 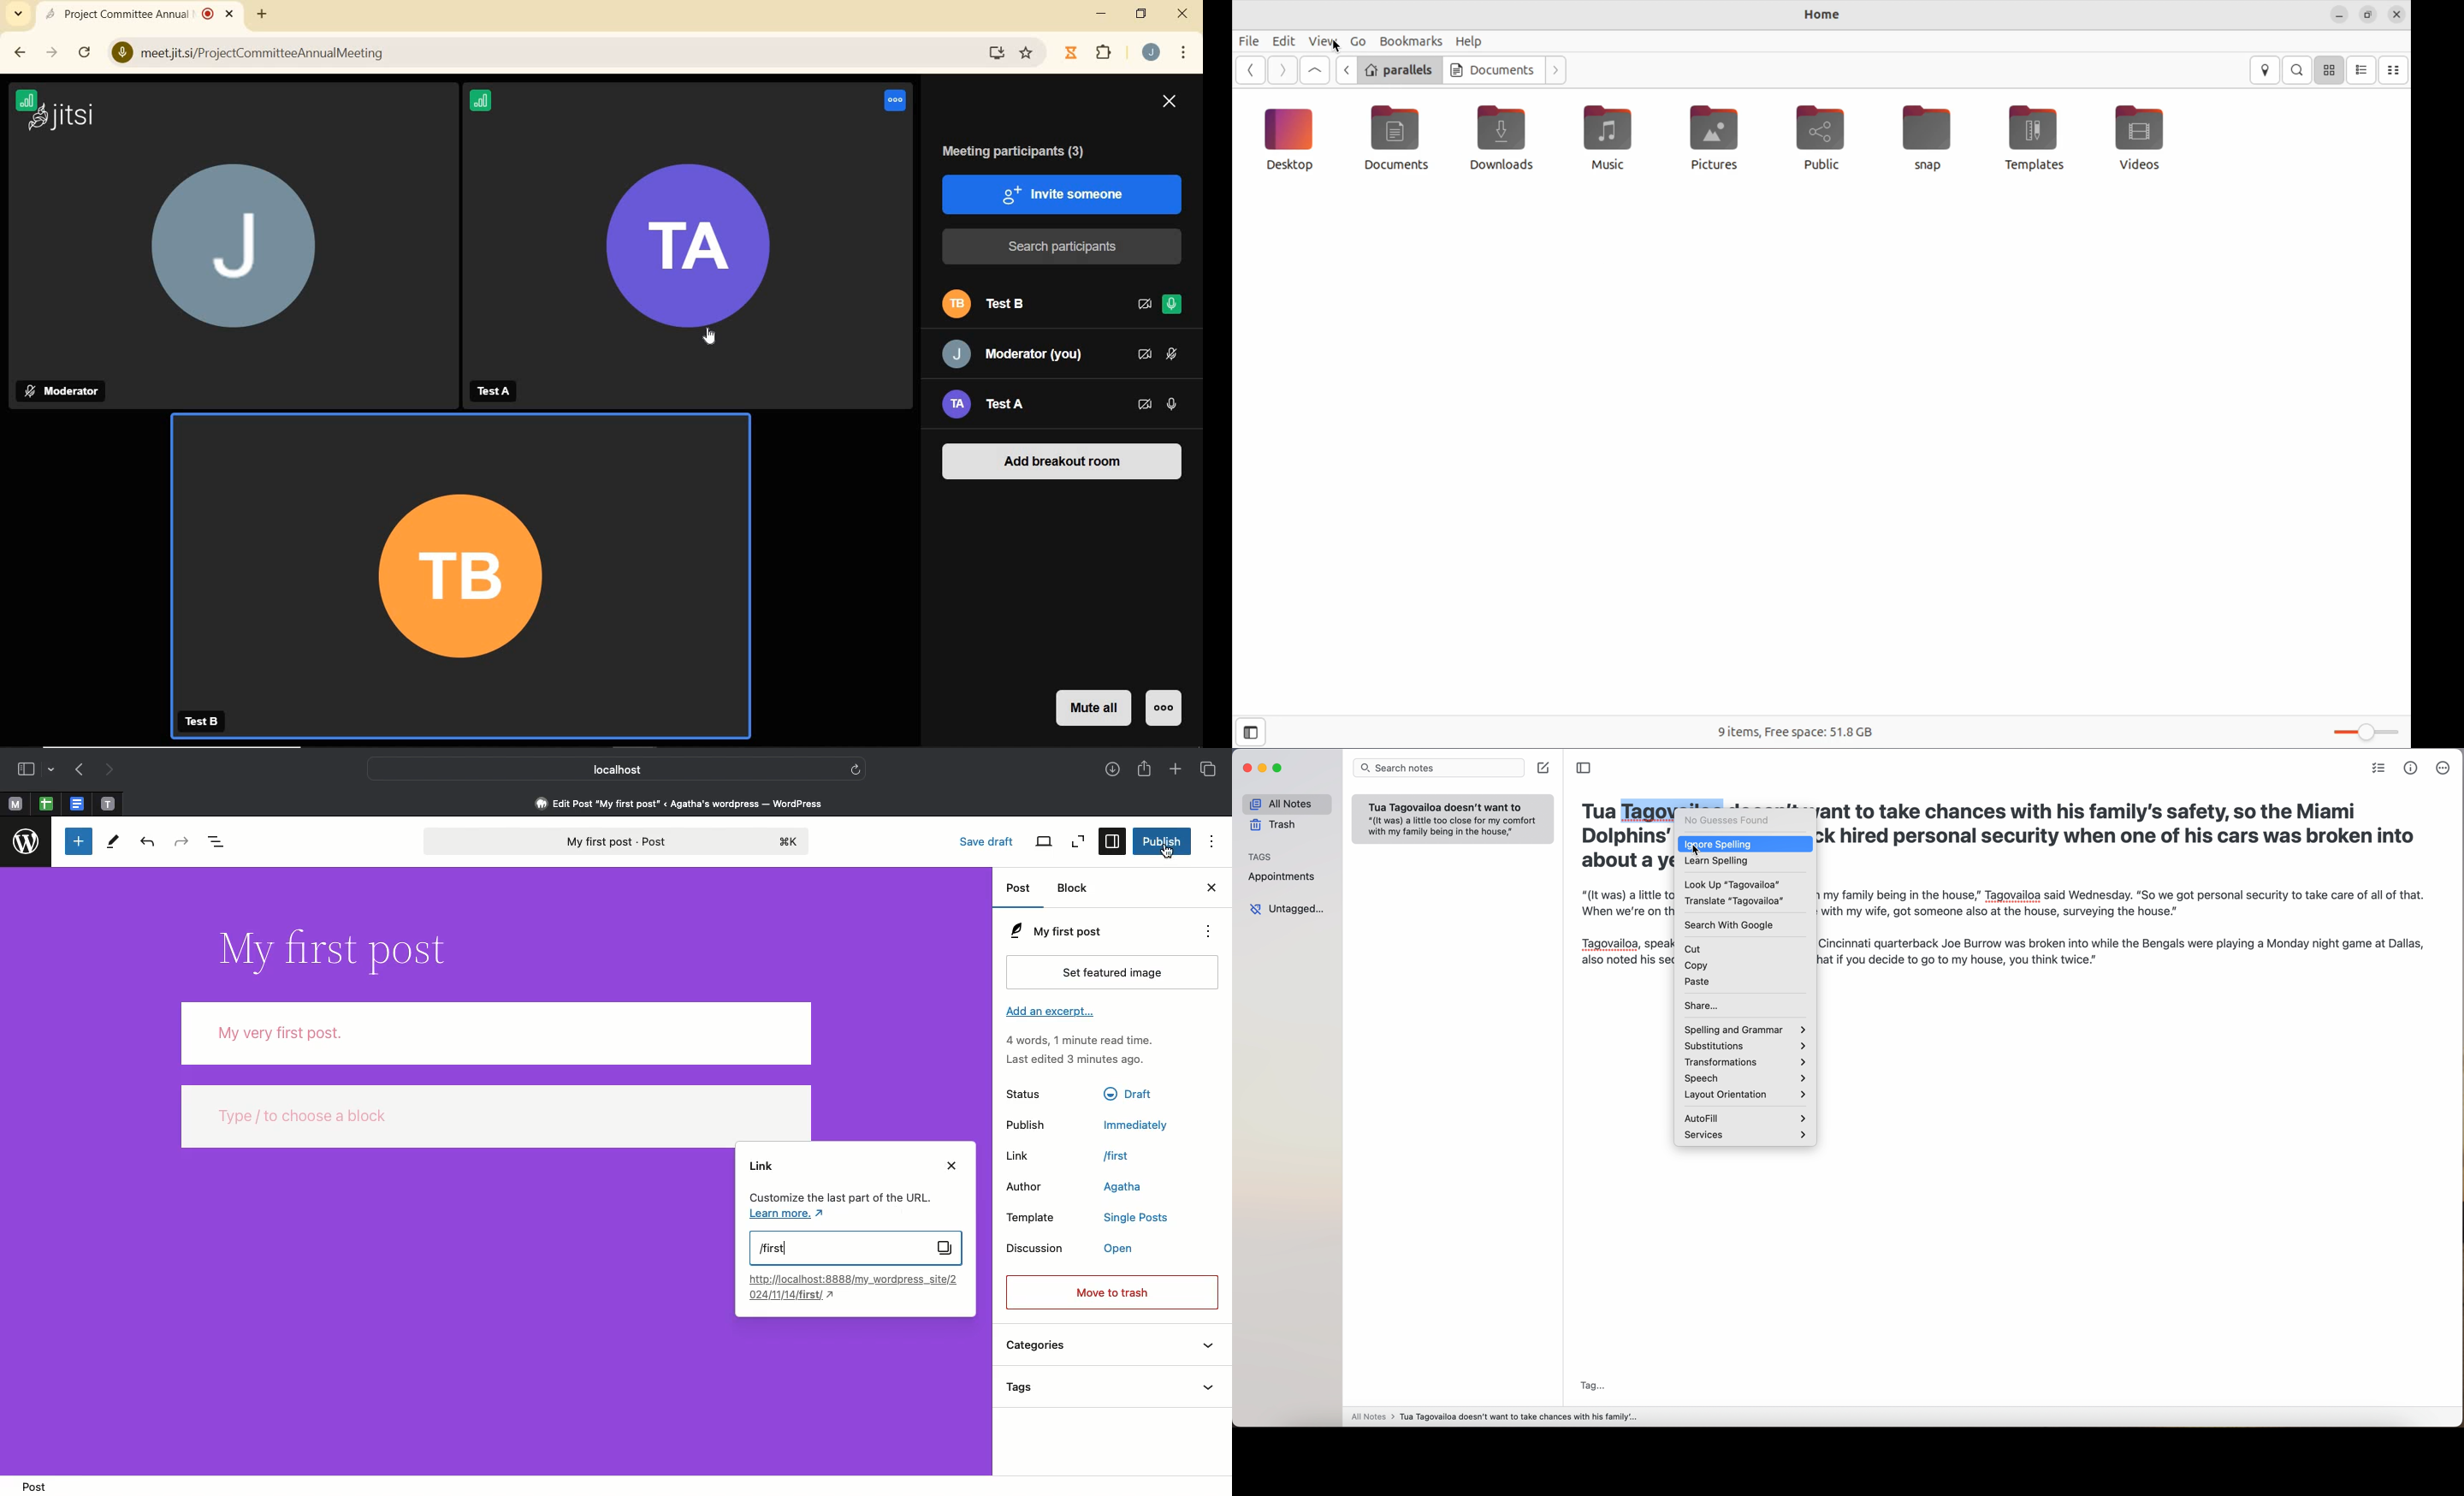 What do you see at coordinates (1171, 306) in the screenshot?
I see `MICROPHONE` at bounding box center [1171, 306].